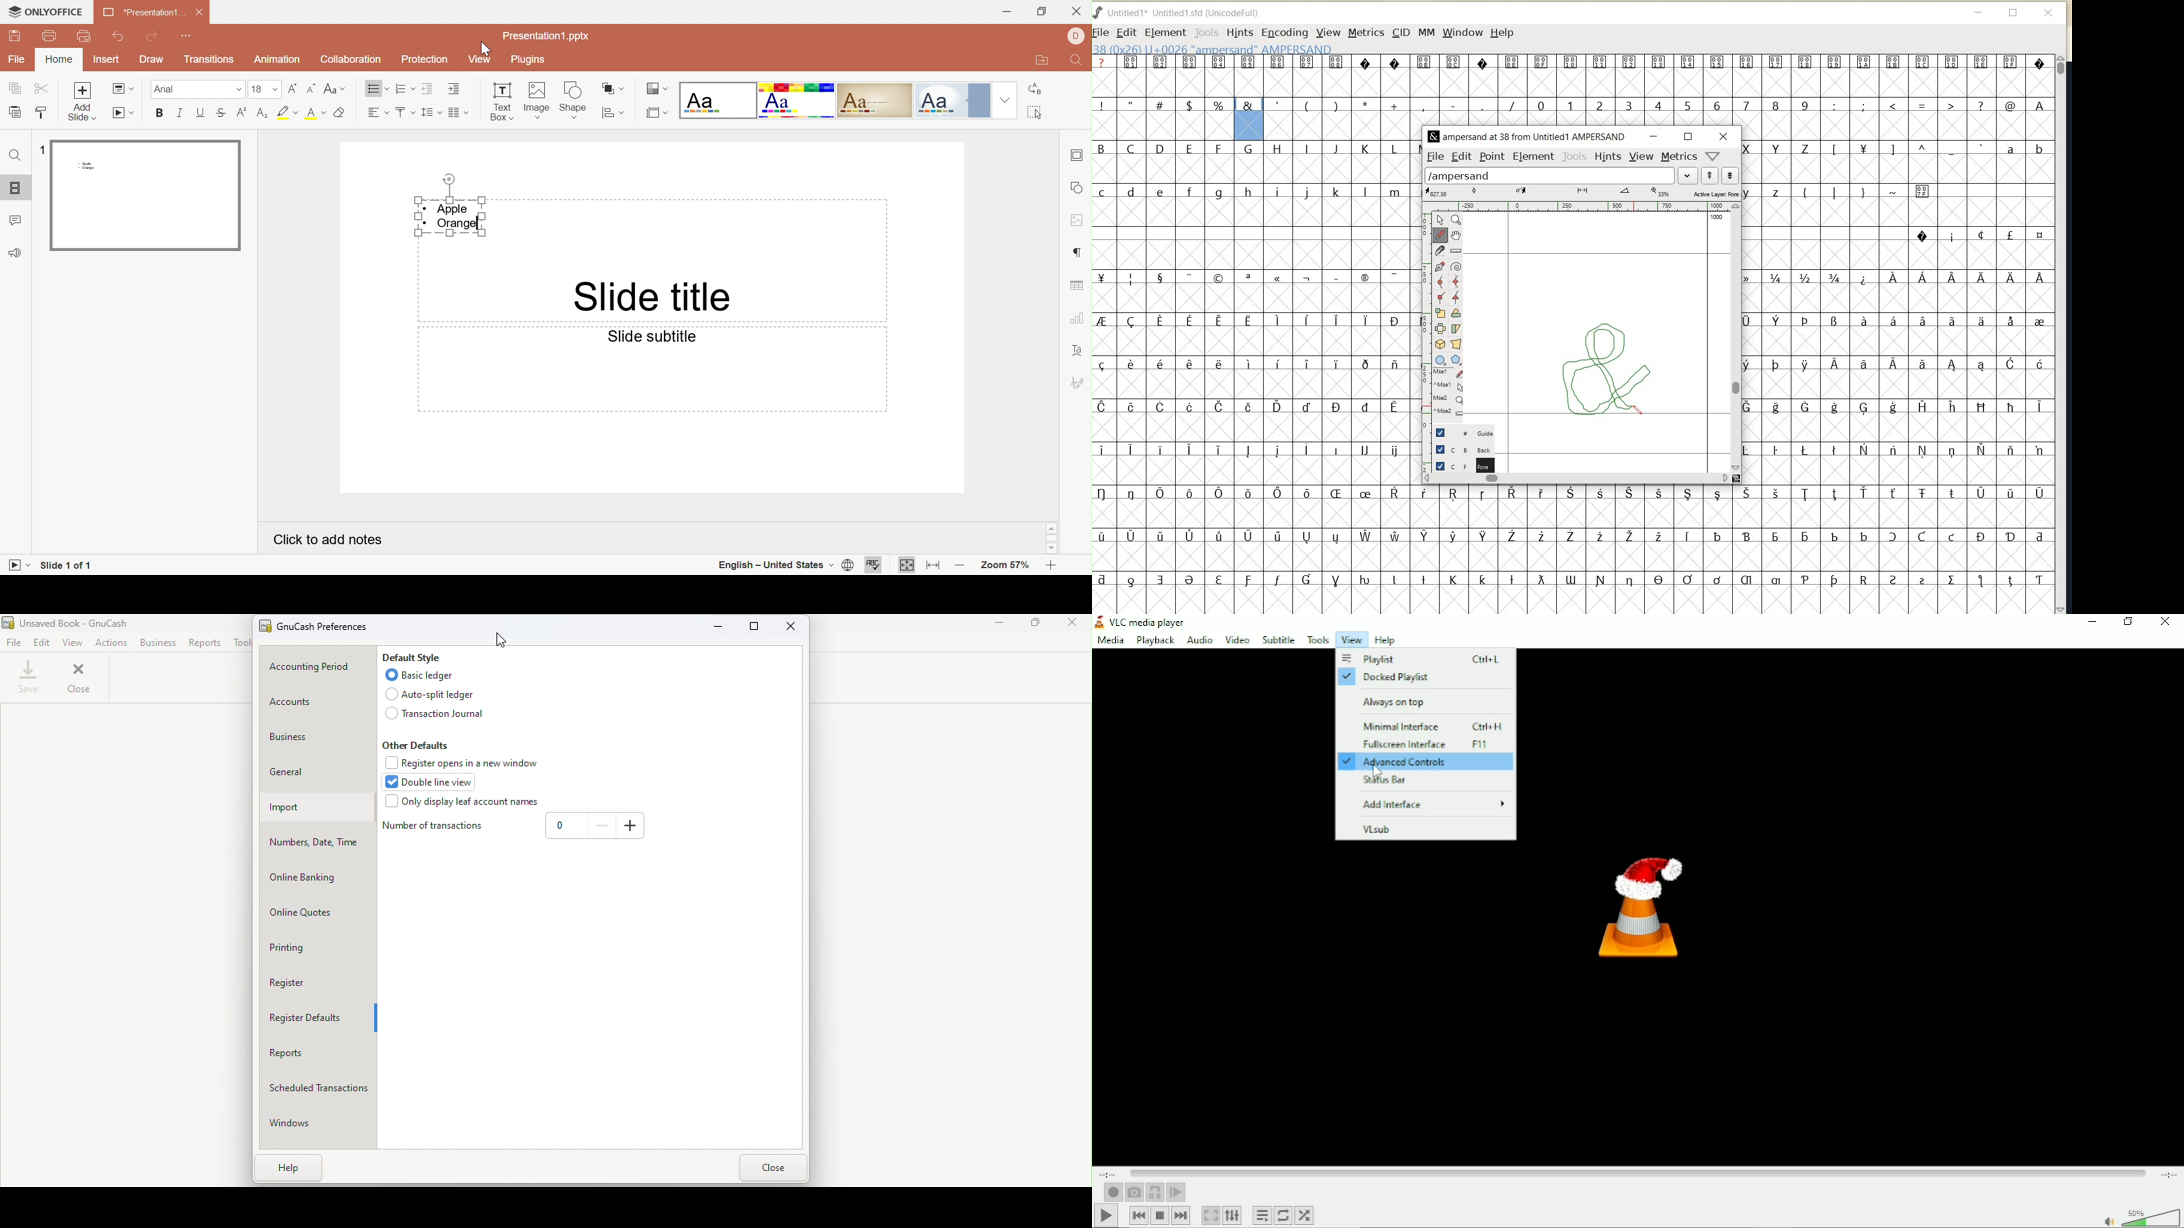  What do you see at coordinates (1503, 34) in the screenshot?
I see `HELP` at bounding box center [1503, 34].